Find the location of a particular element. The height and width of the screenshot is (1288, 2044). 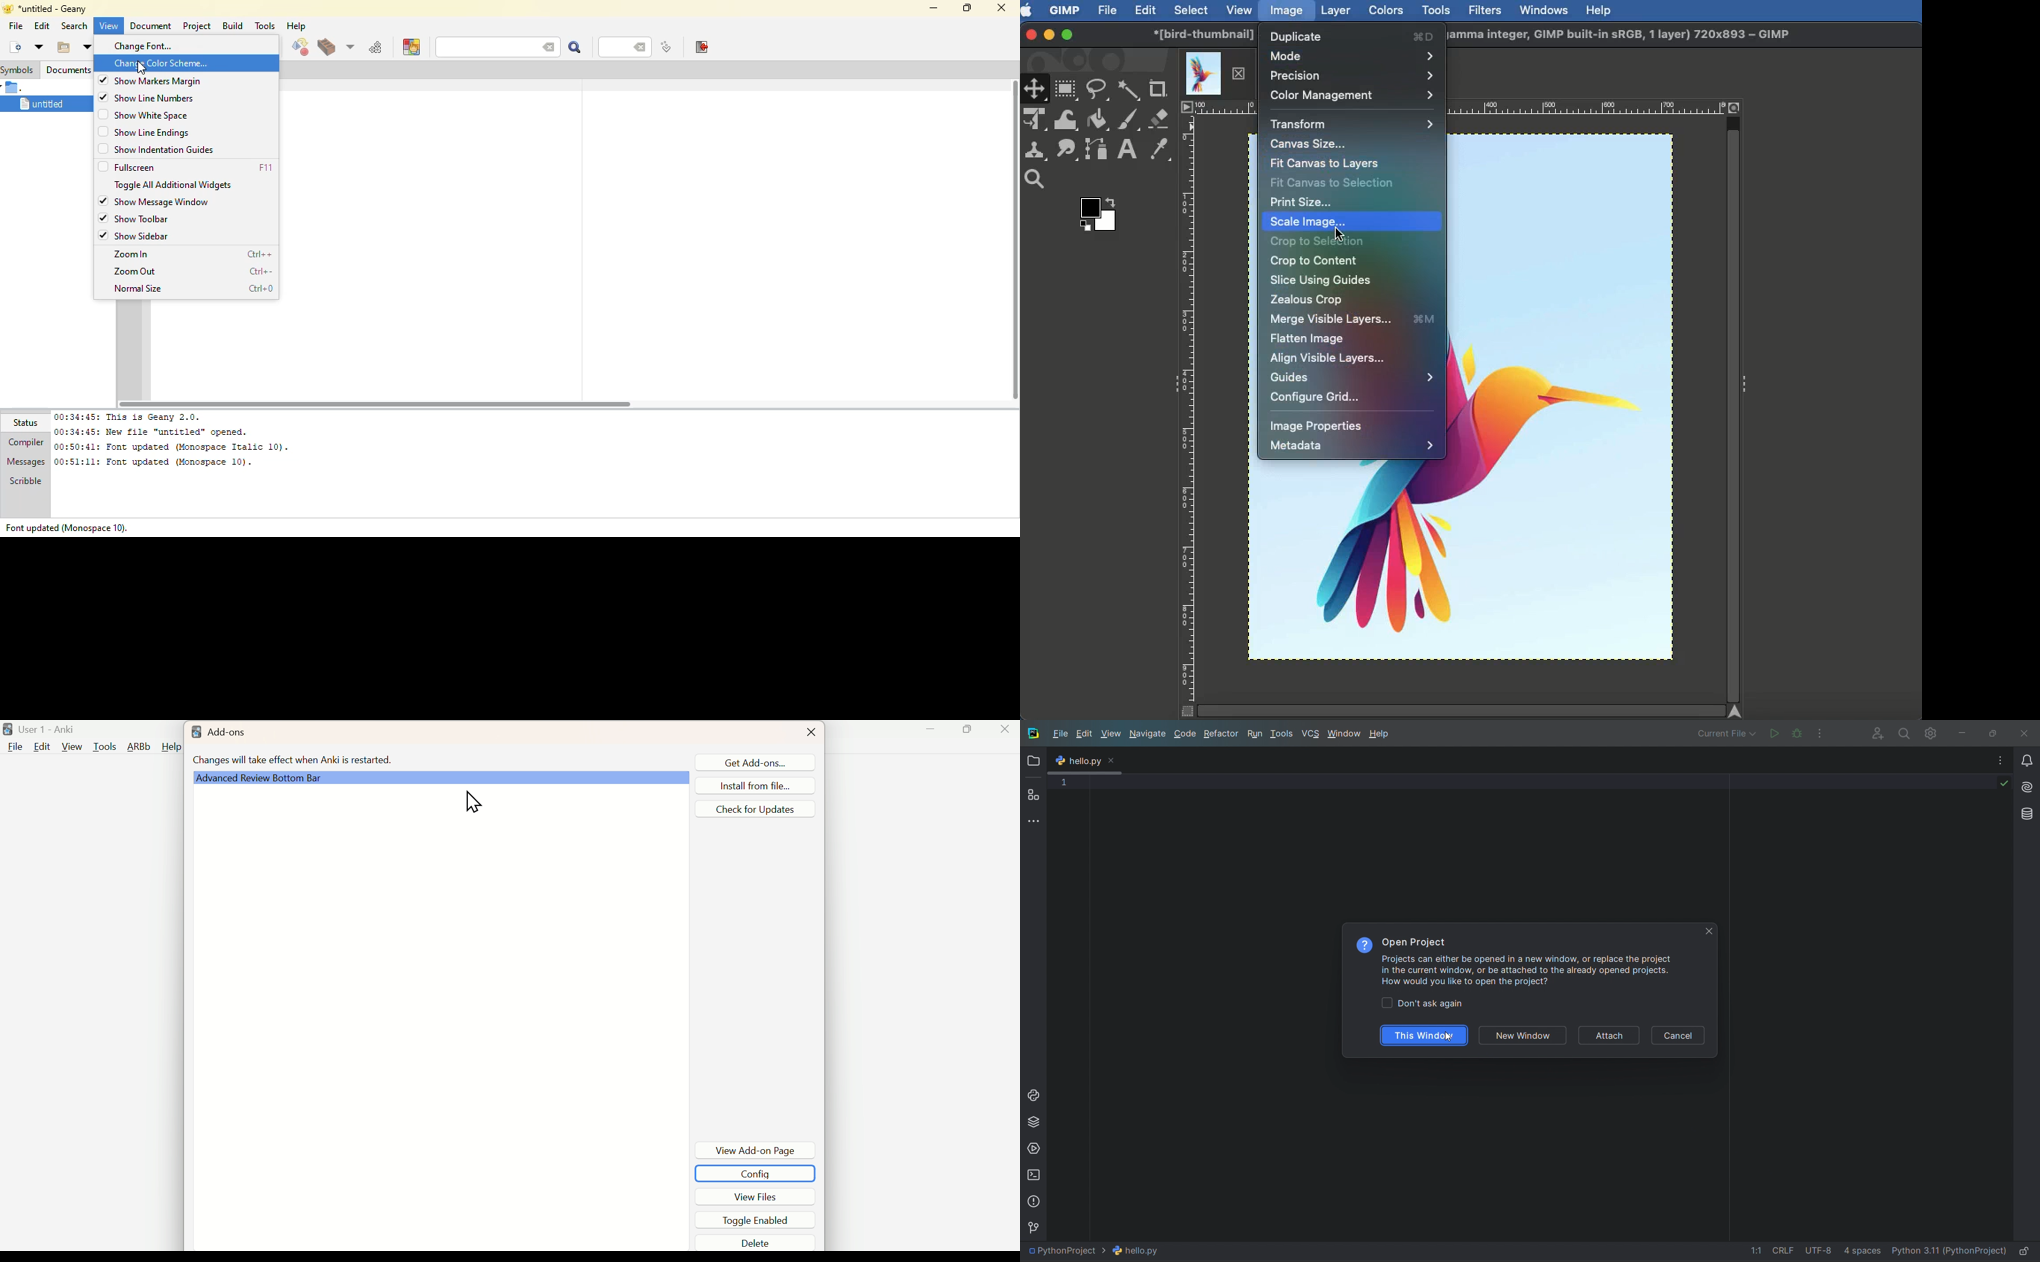

current file is located at coordinates (1099, 1252).